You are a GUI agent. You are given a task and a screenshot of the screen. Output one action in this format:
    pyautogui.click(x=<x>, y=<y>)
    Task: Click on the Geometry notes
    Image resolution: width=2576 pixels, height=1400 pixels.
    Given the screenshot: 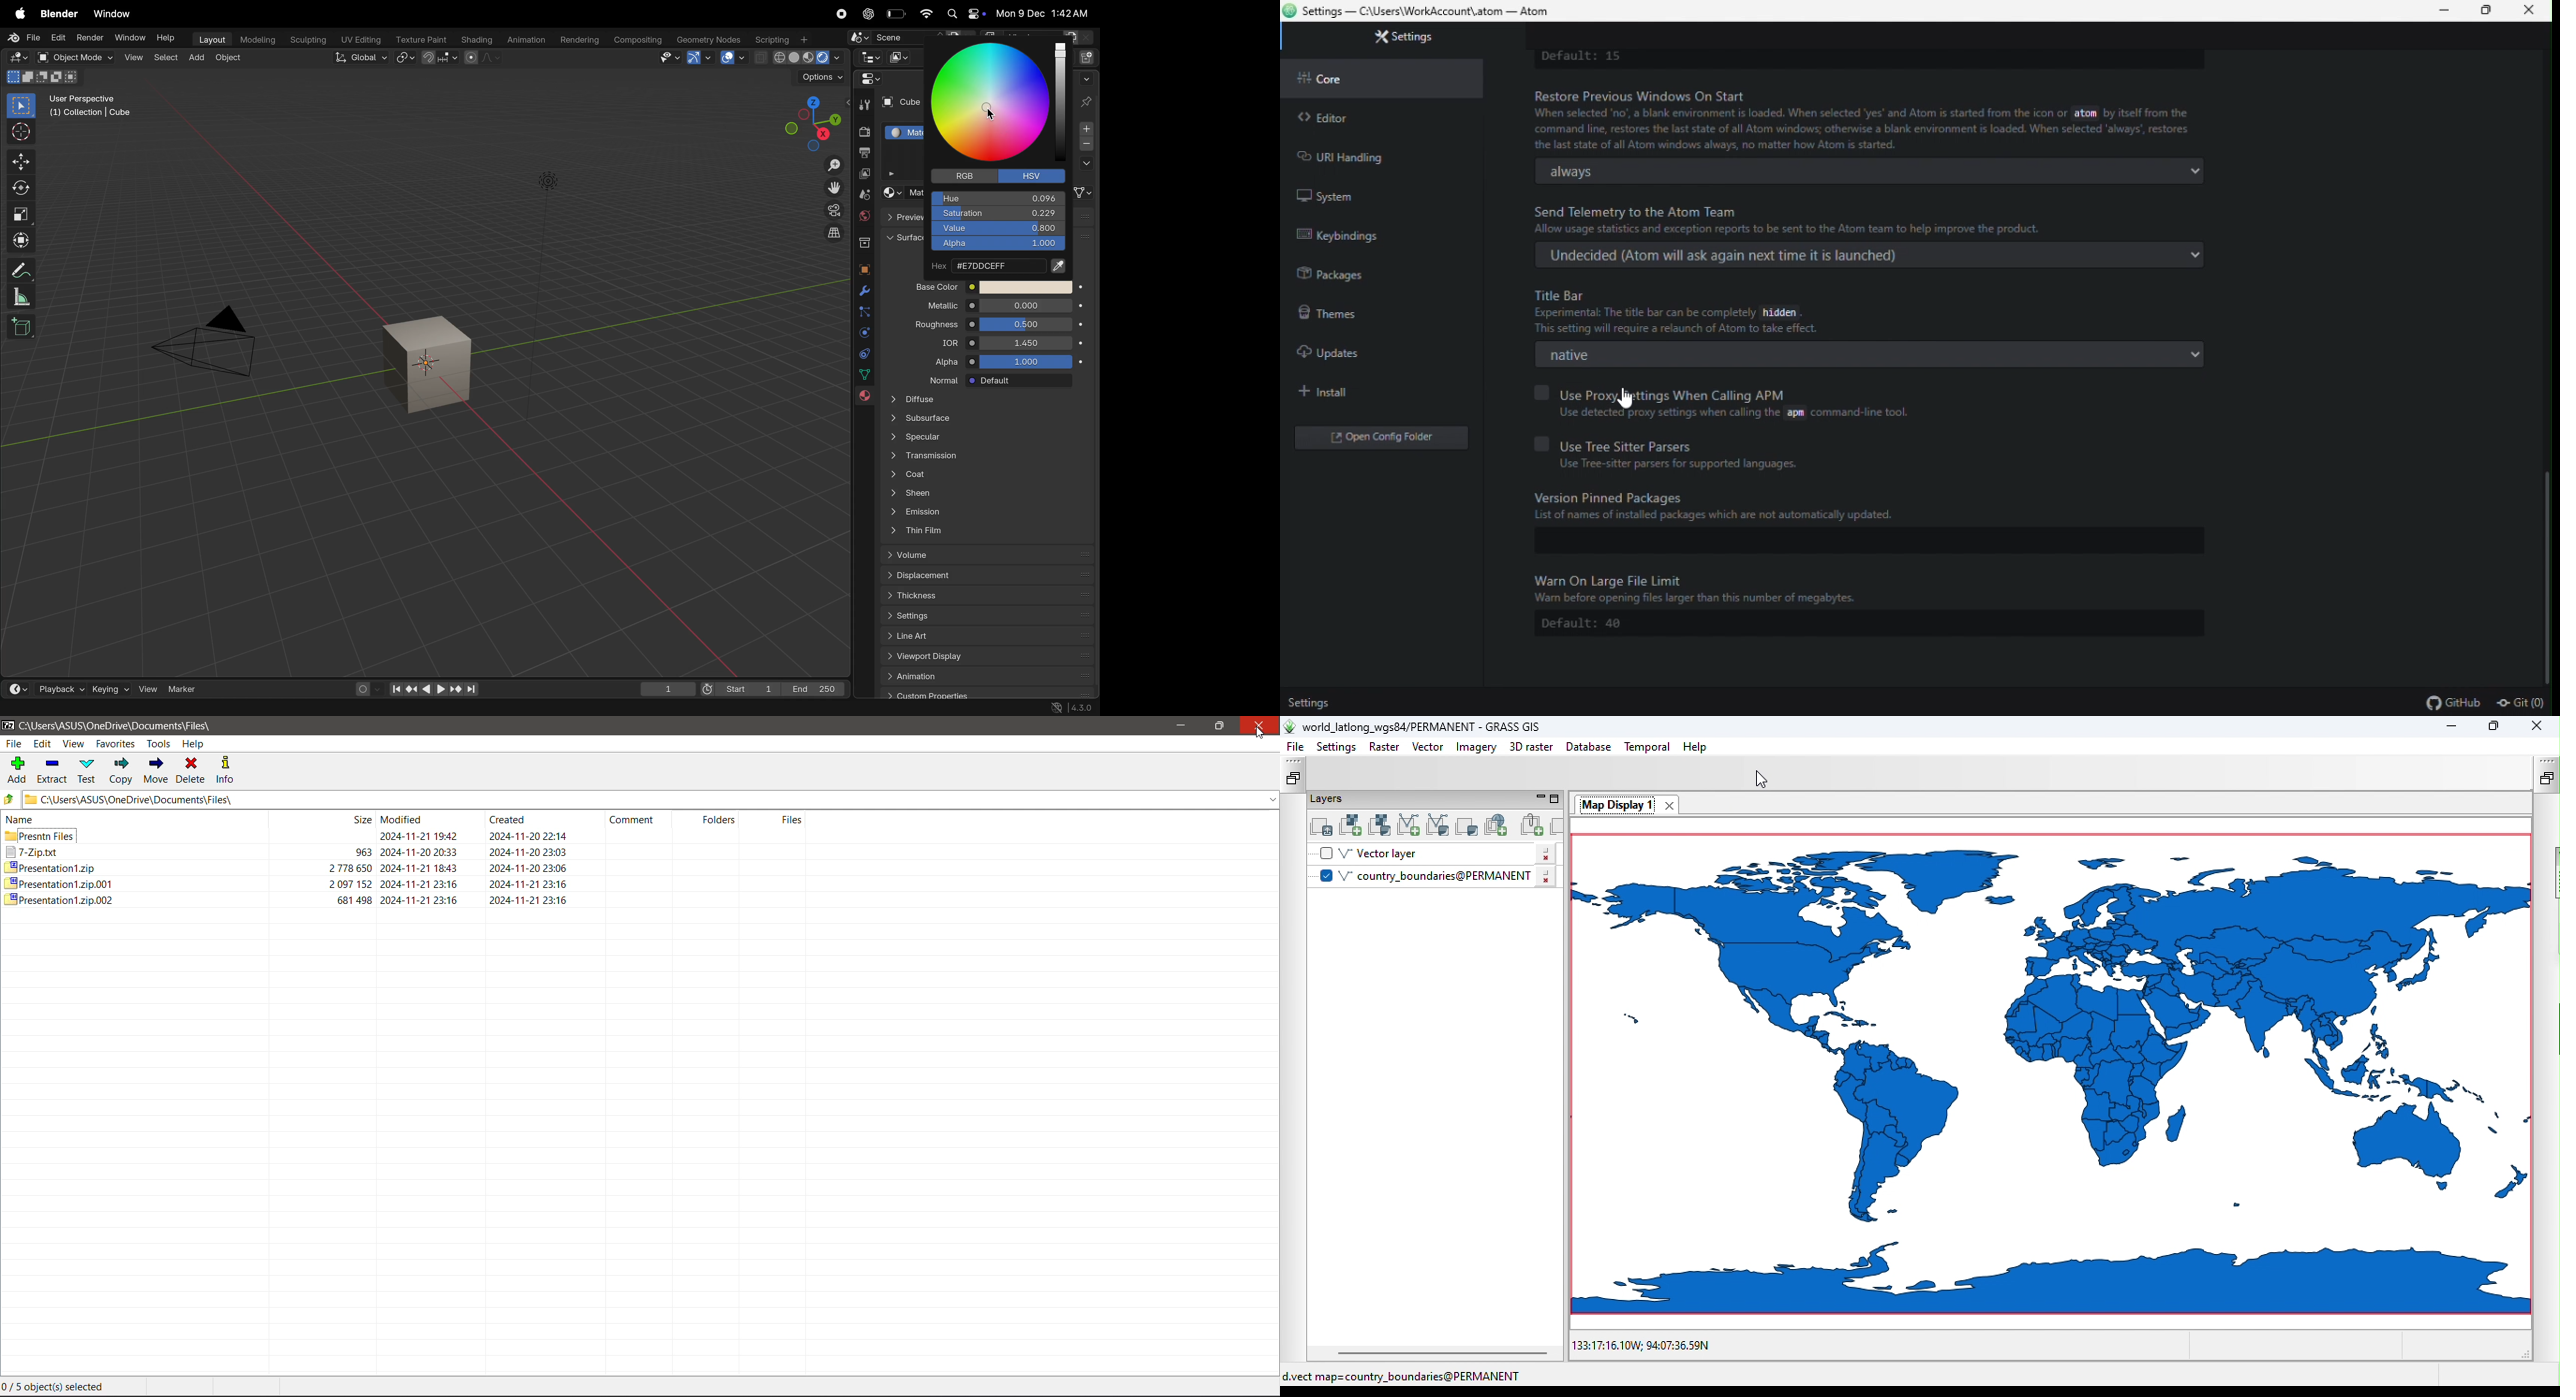 What is the action you would take?
    pyautogui.click(x=710, y=39)
    